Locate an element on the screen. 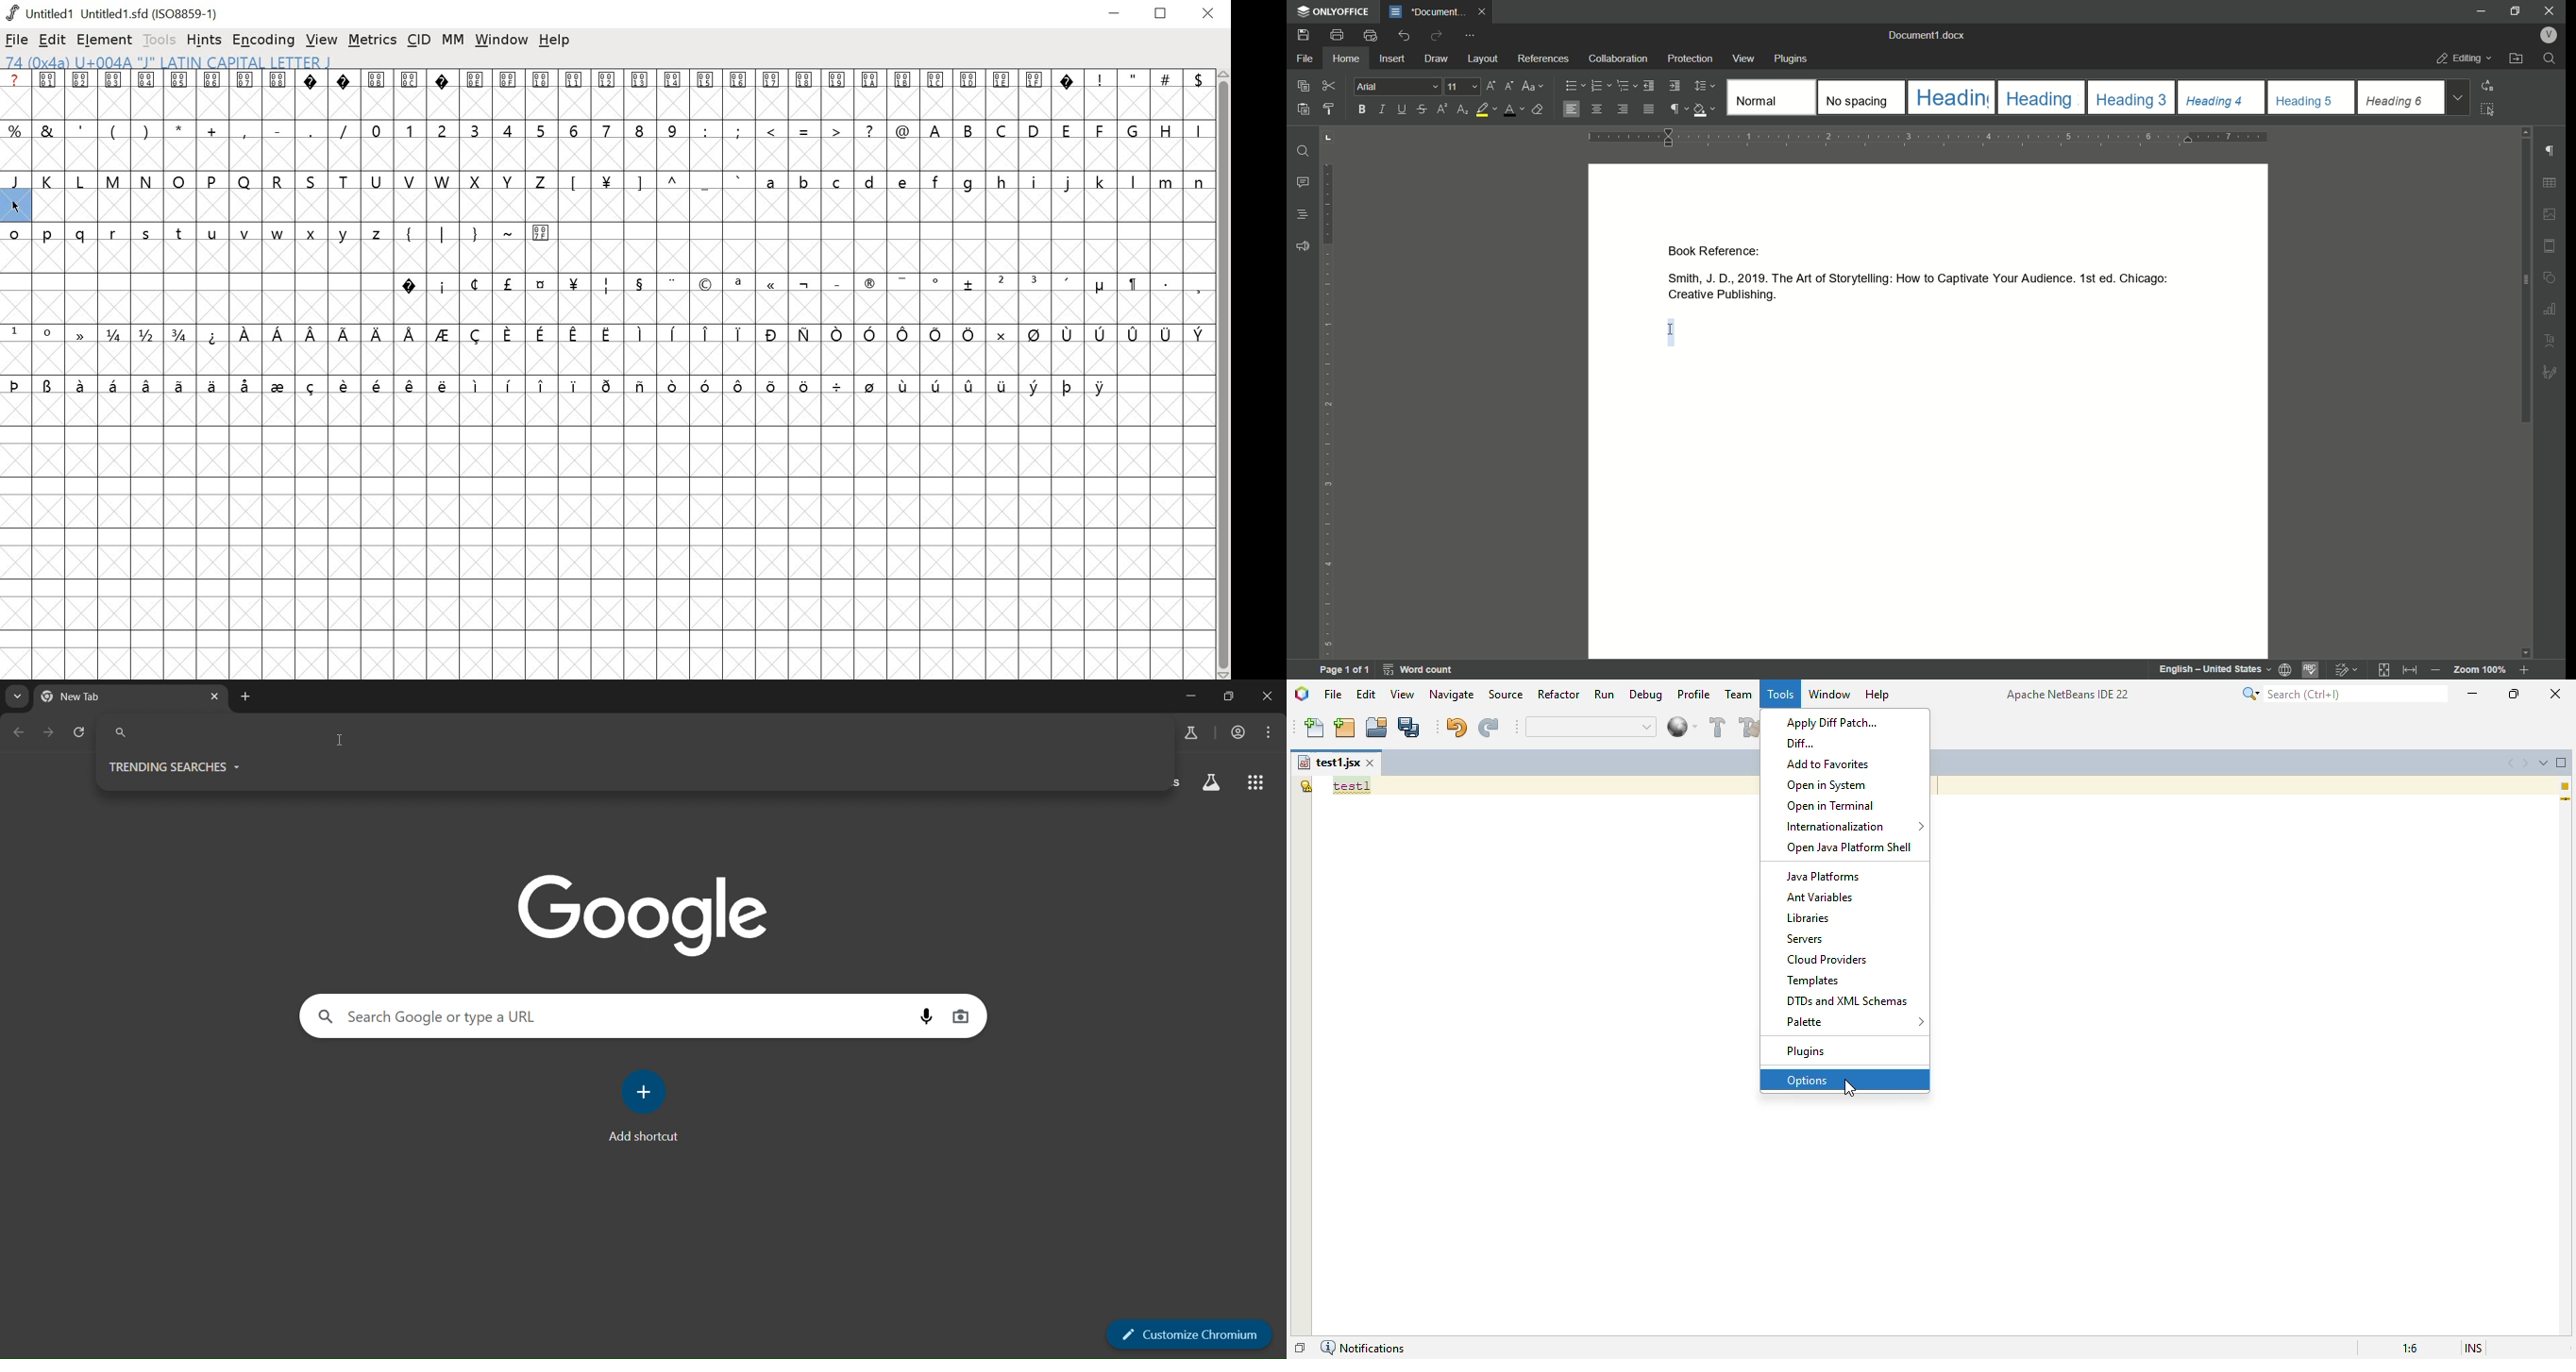 This screenshot has width=2576, height=1372. username logo is located at coordinates (2549, 35).